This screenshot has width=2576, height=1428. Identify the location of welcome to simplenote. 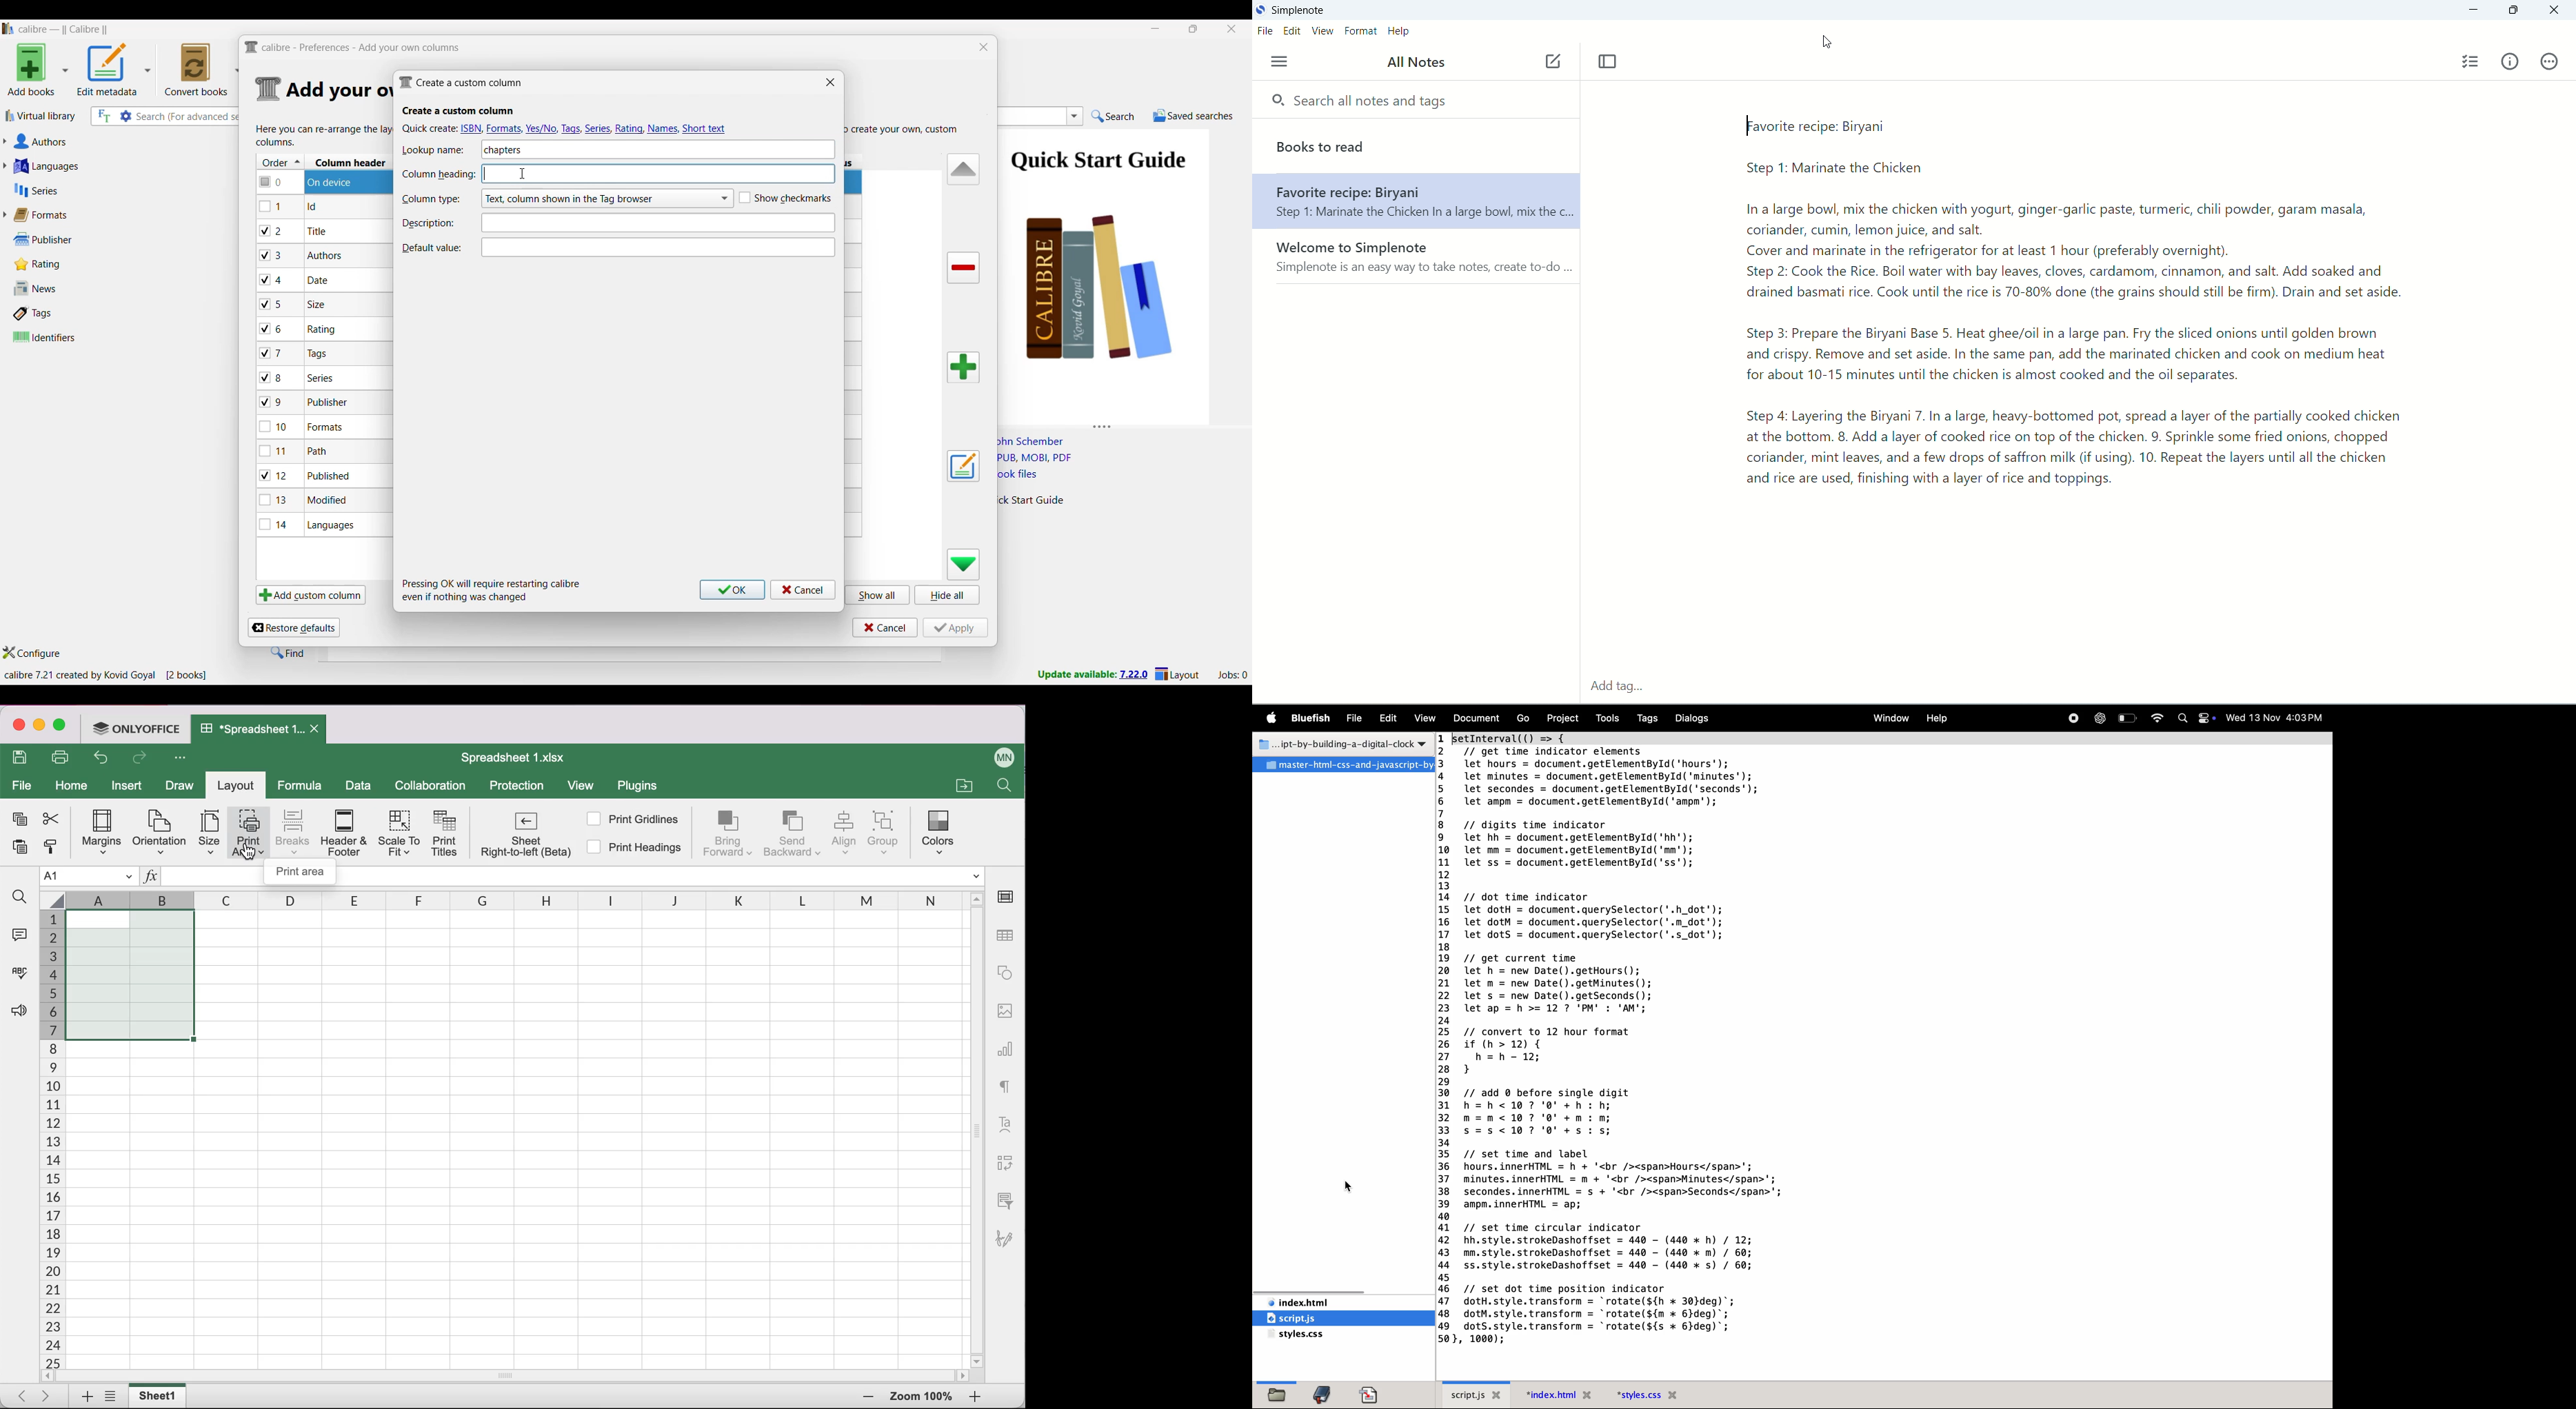
(1416, 259).